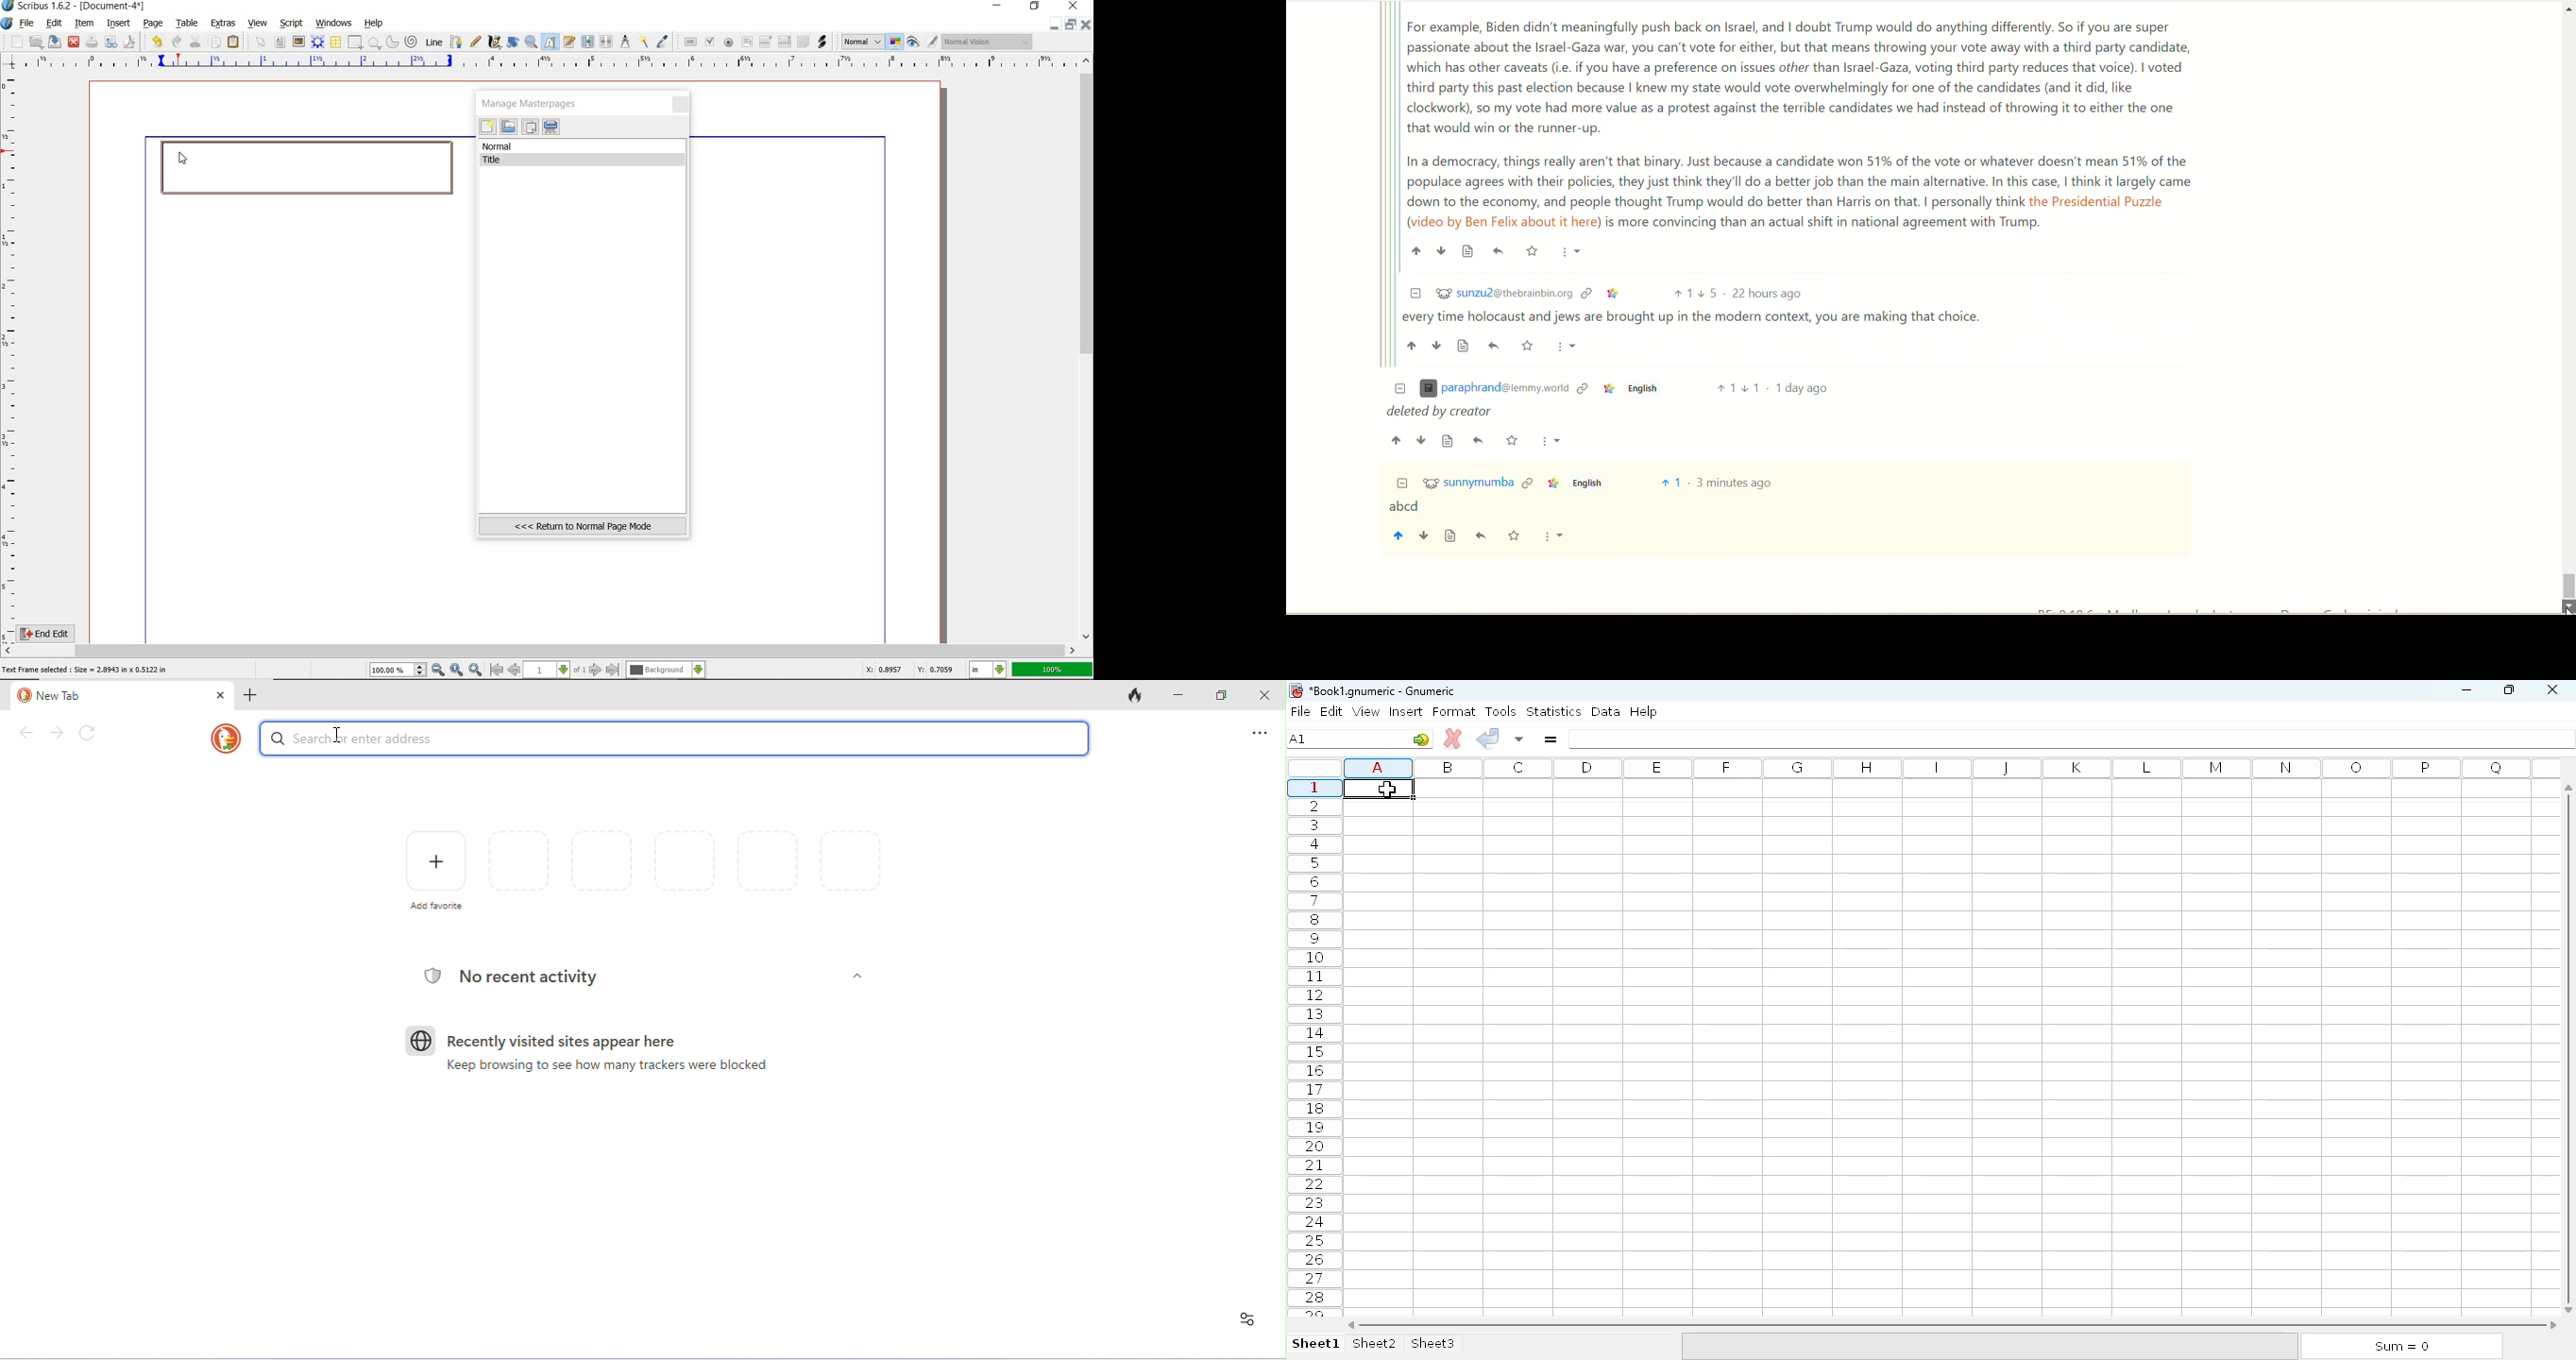  I want to click on edit contents of frame, so click(552, 43).